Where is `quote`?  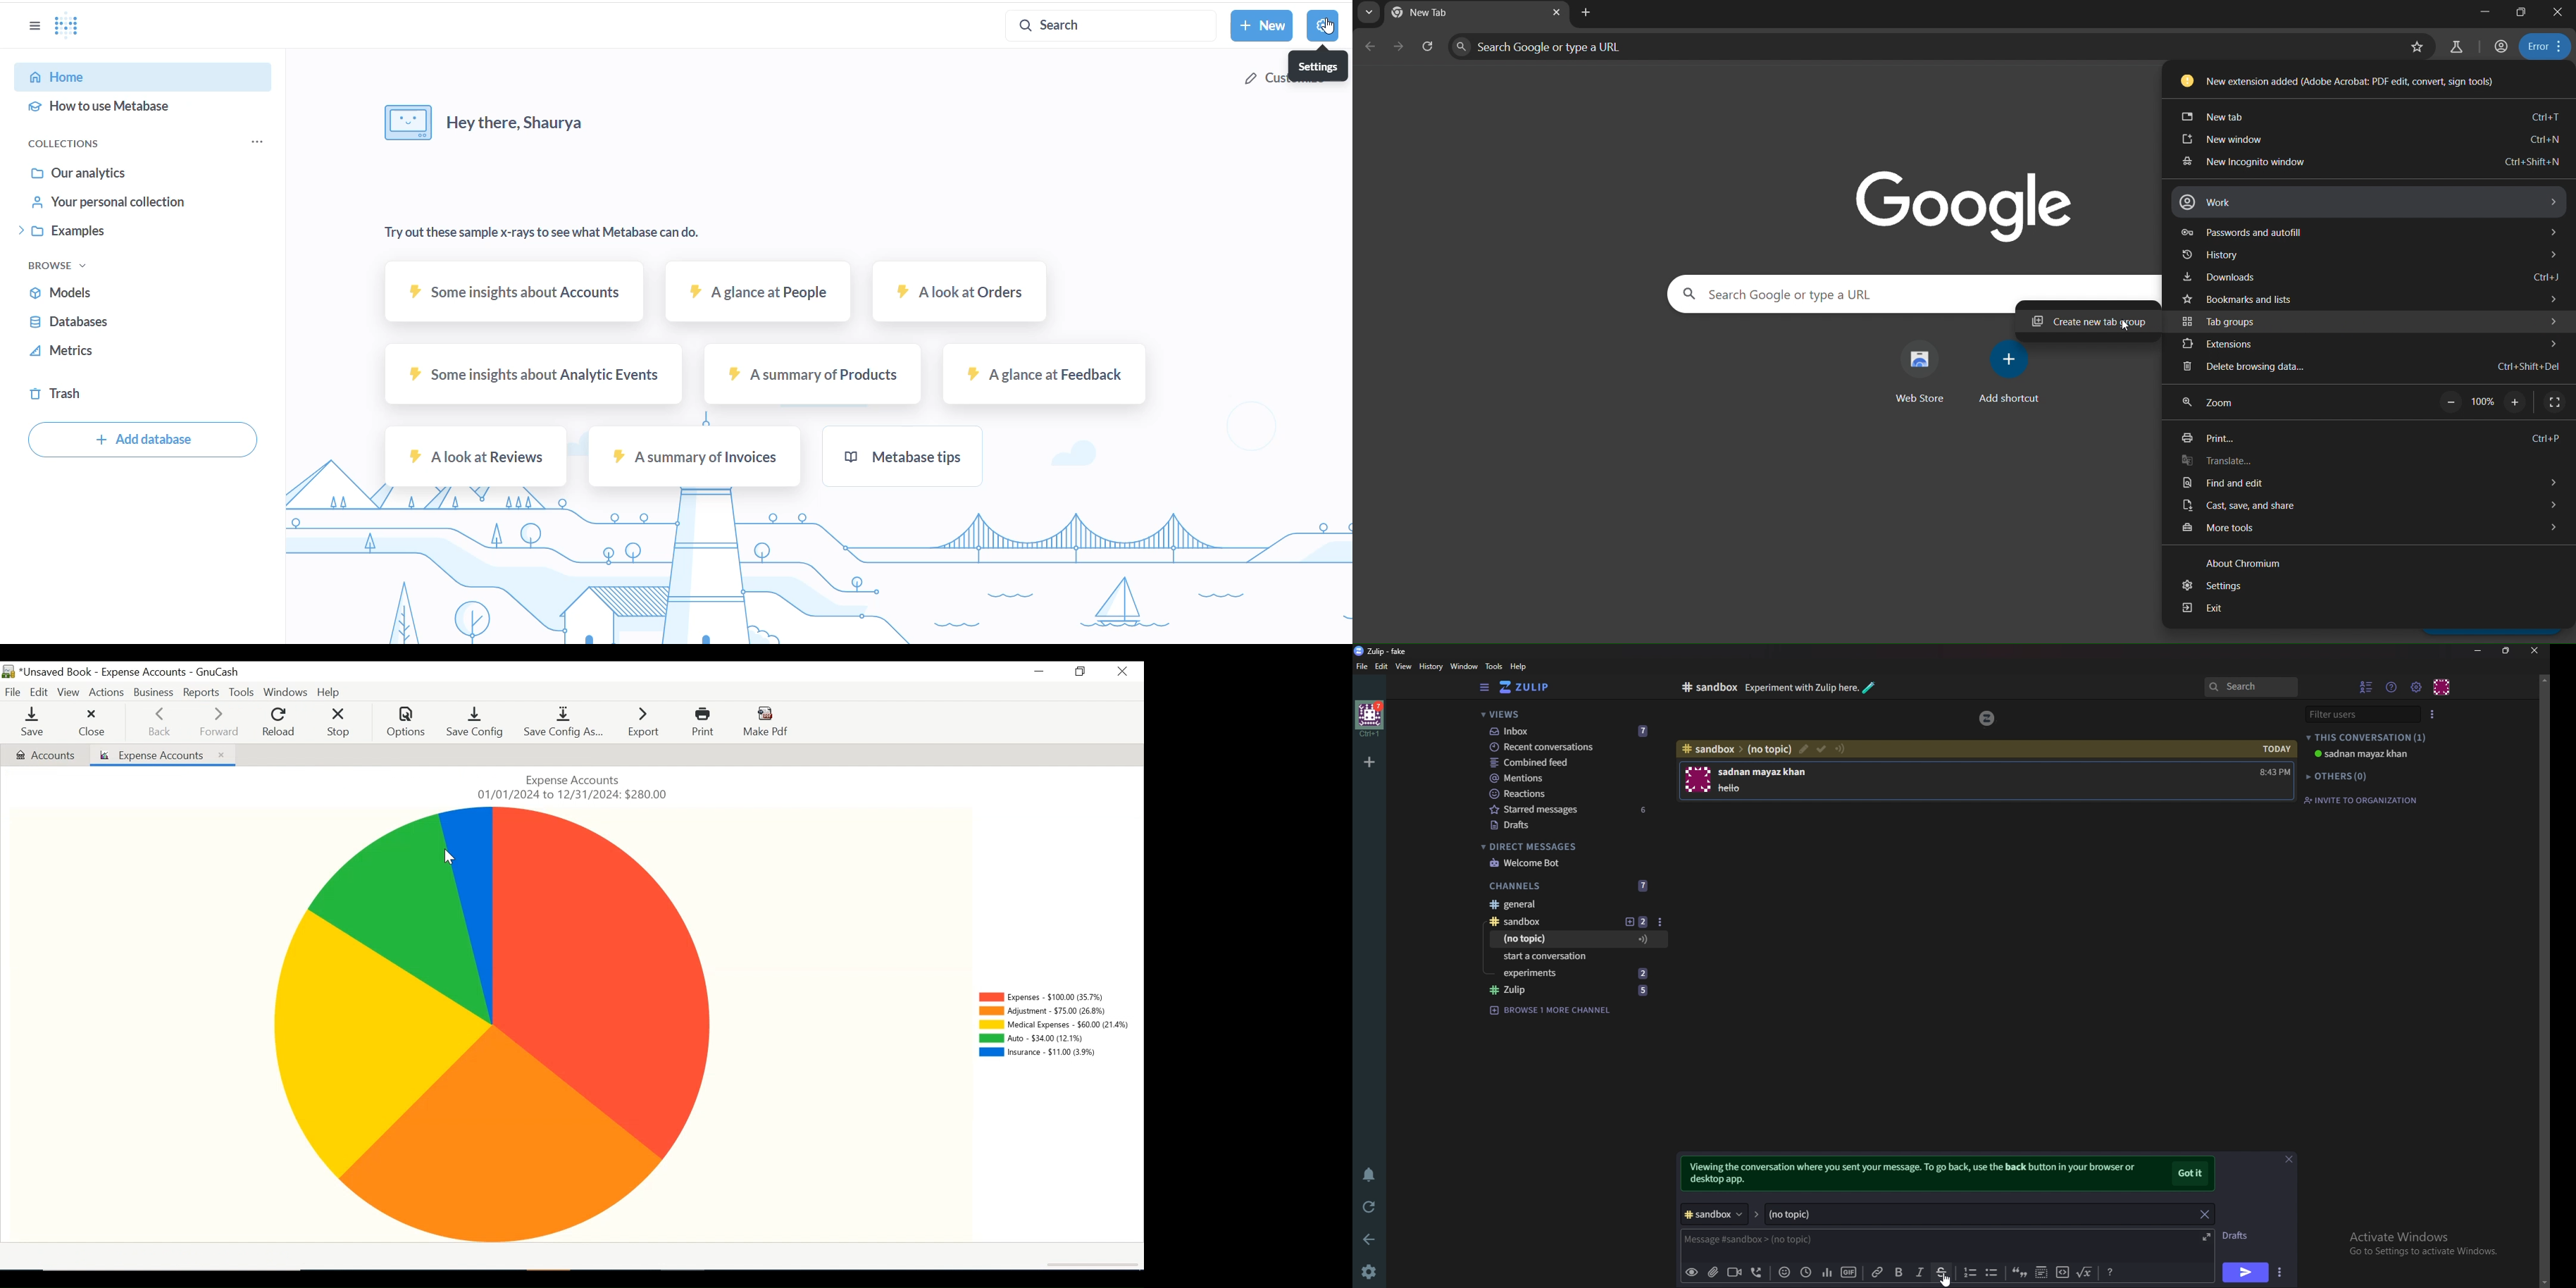 quote is located at coordinates (2019, 1273).